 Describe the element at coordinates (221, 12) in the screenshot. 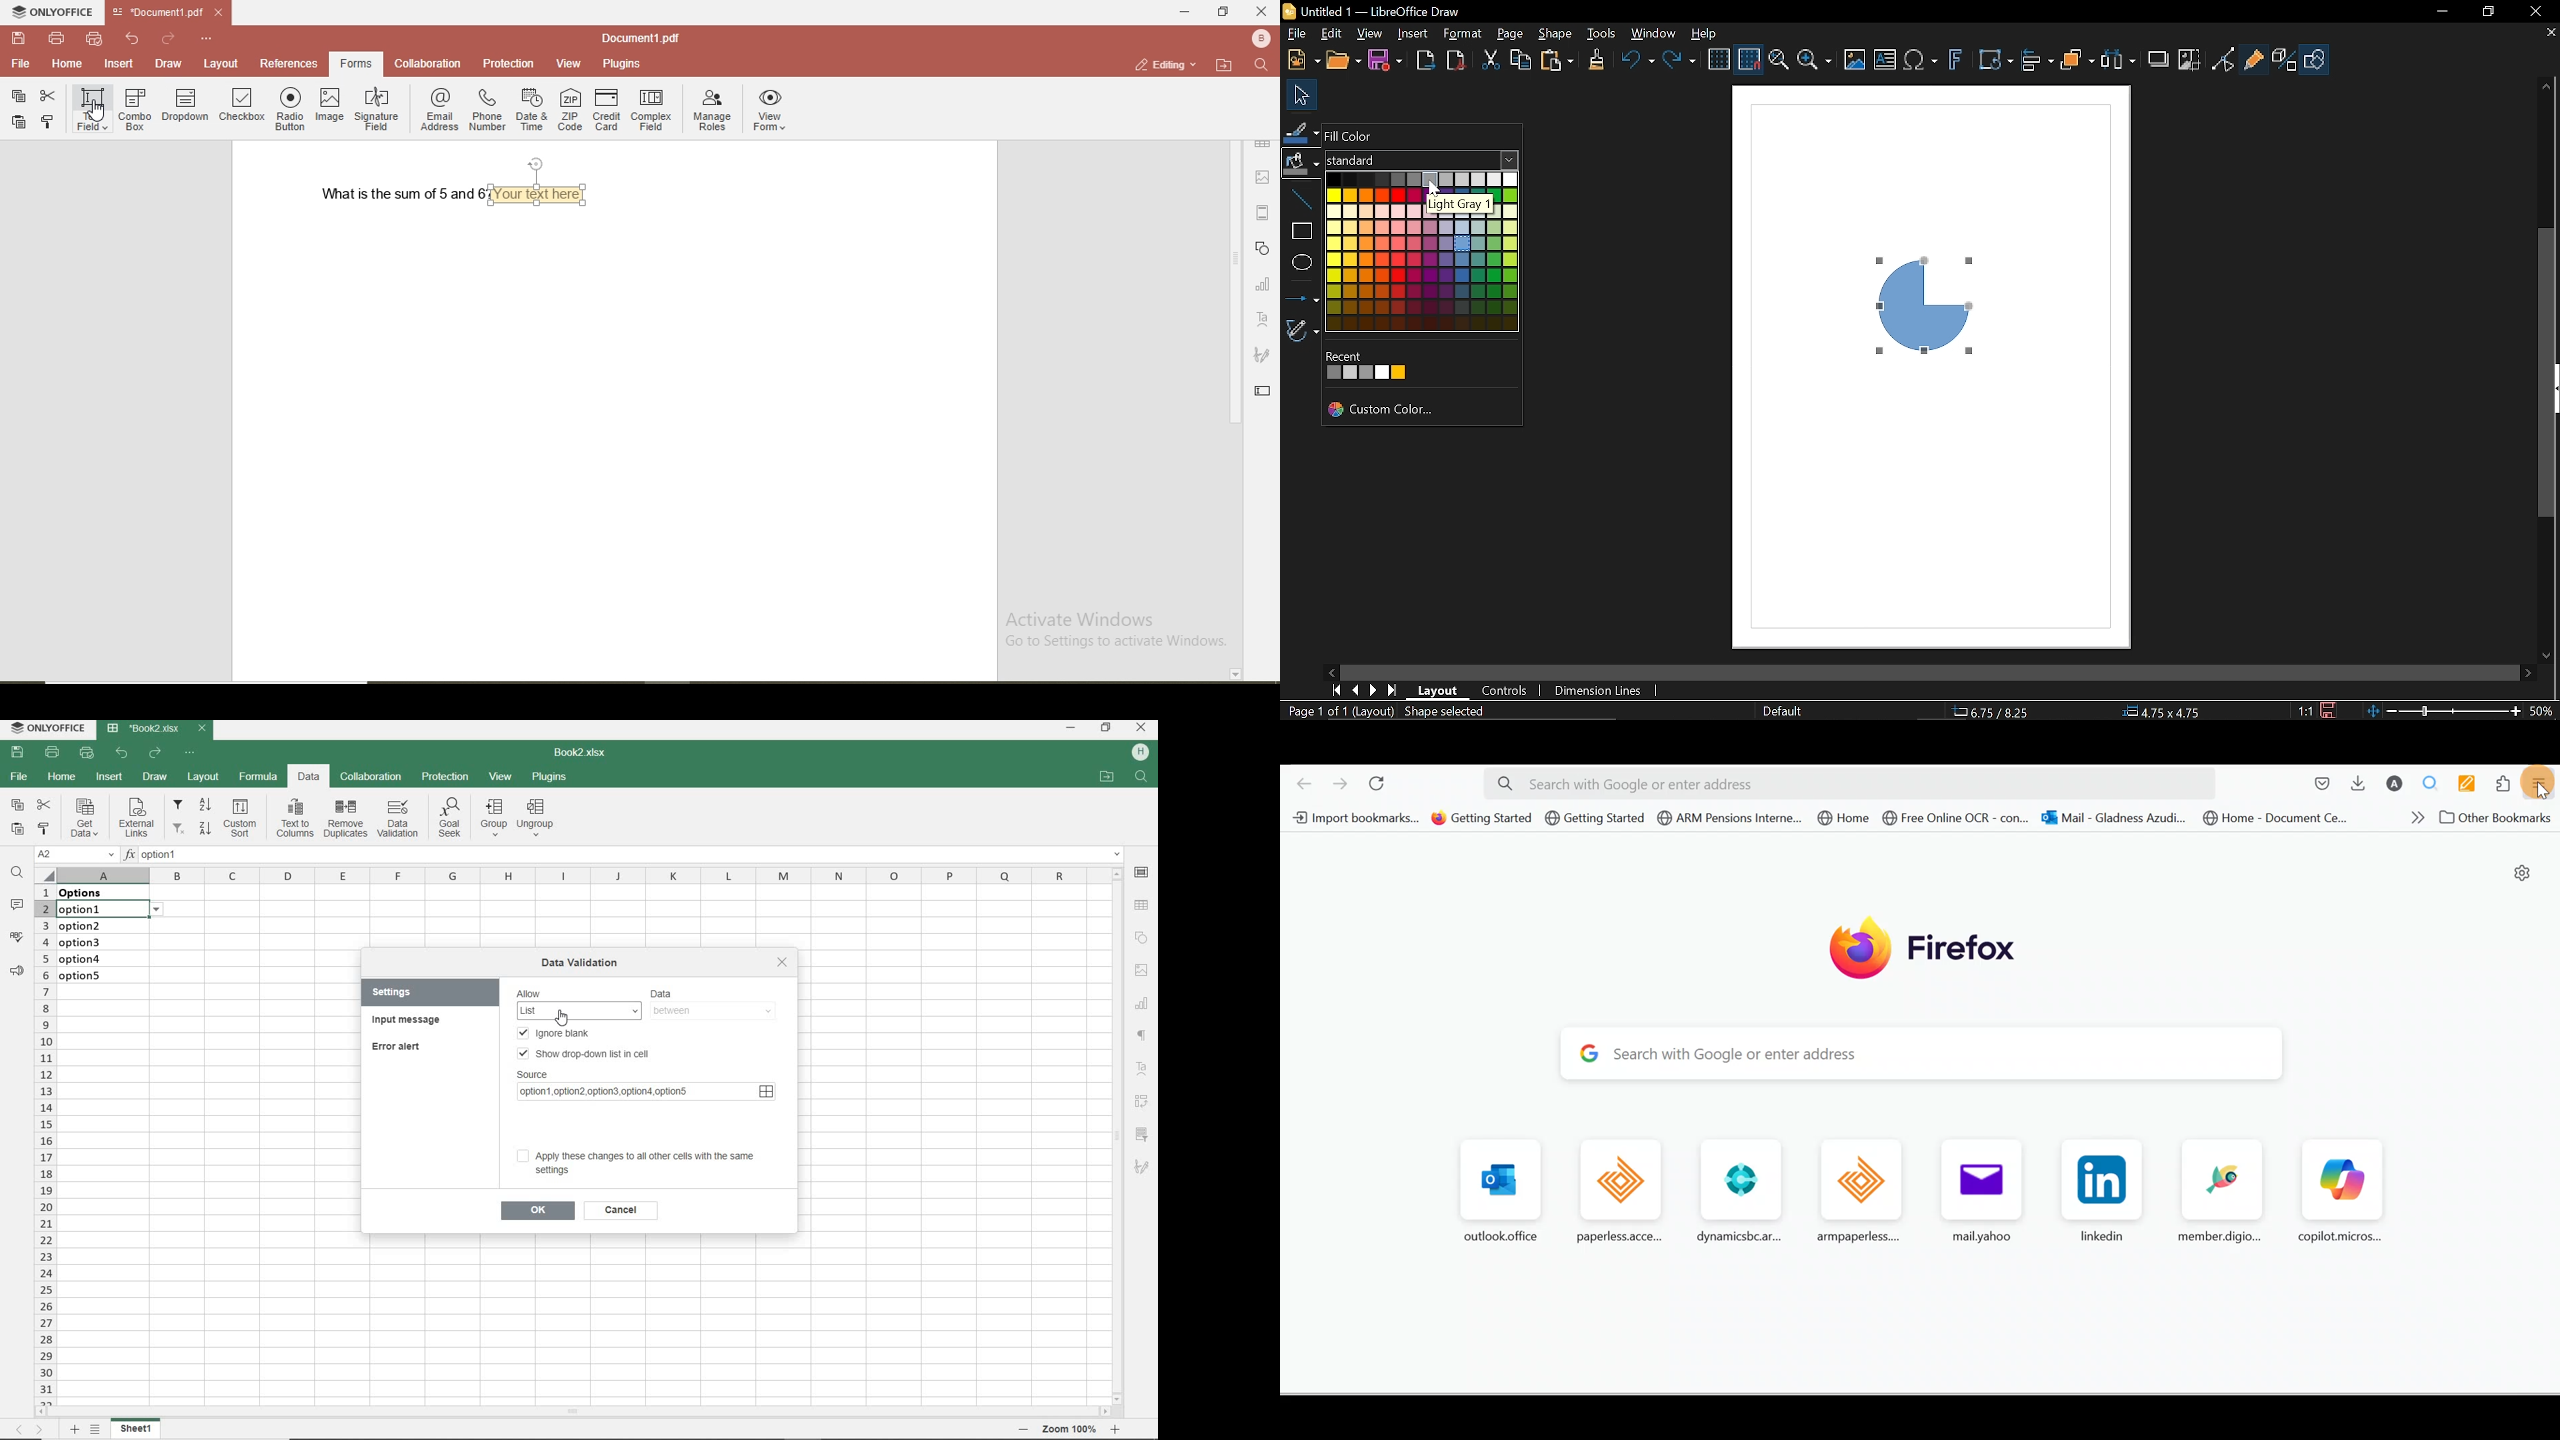

I see `close` at that location.